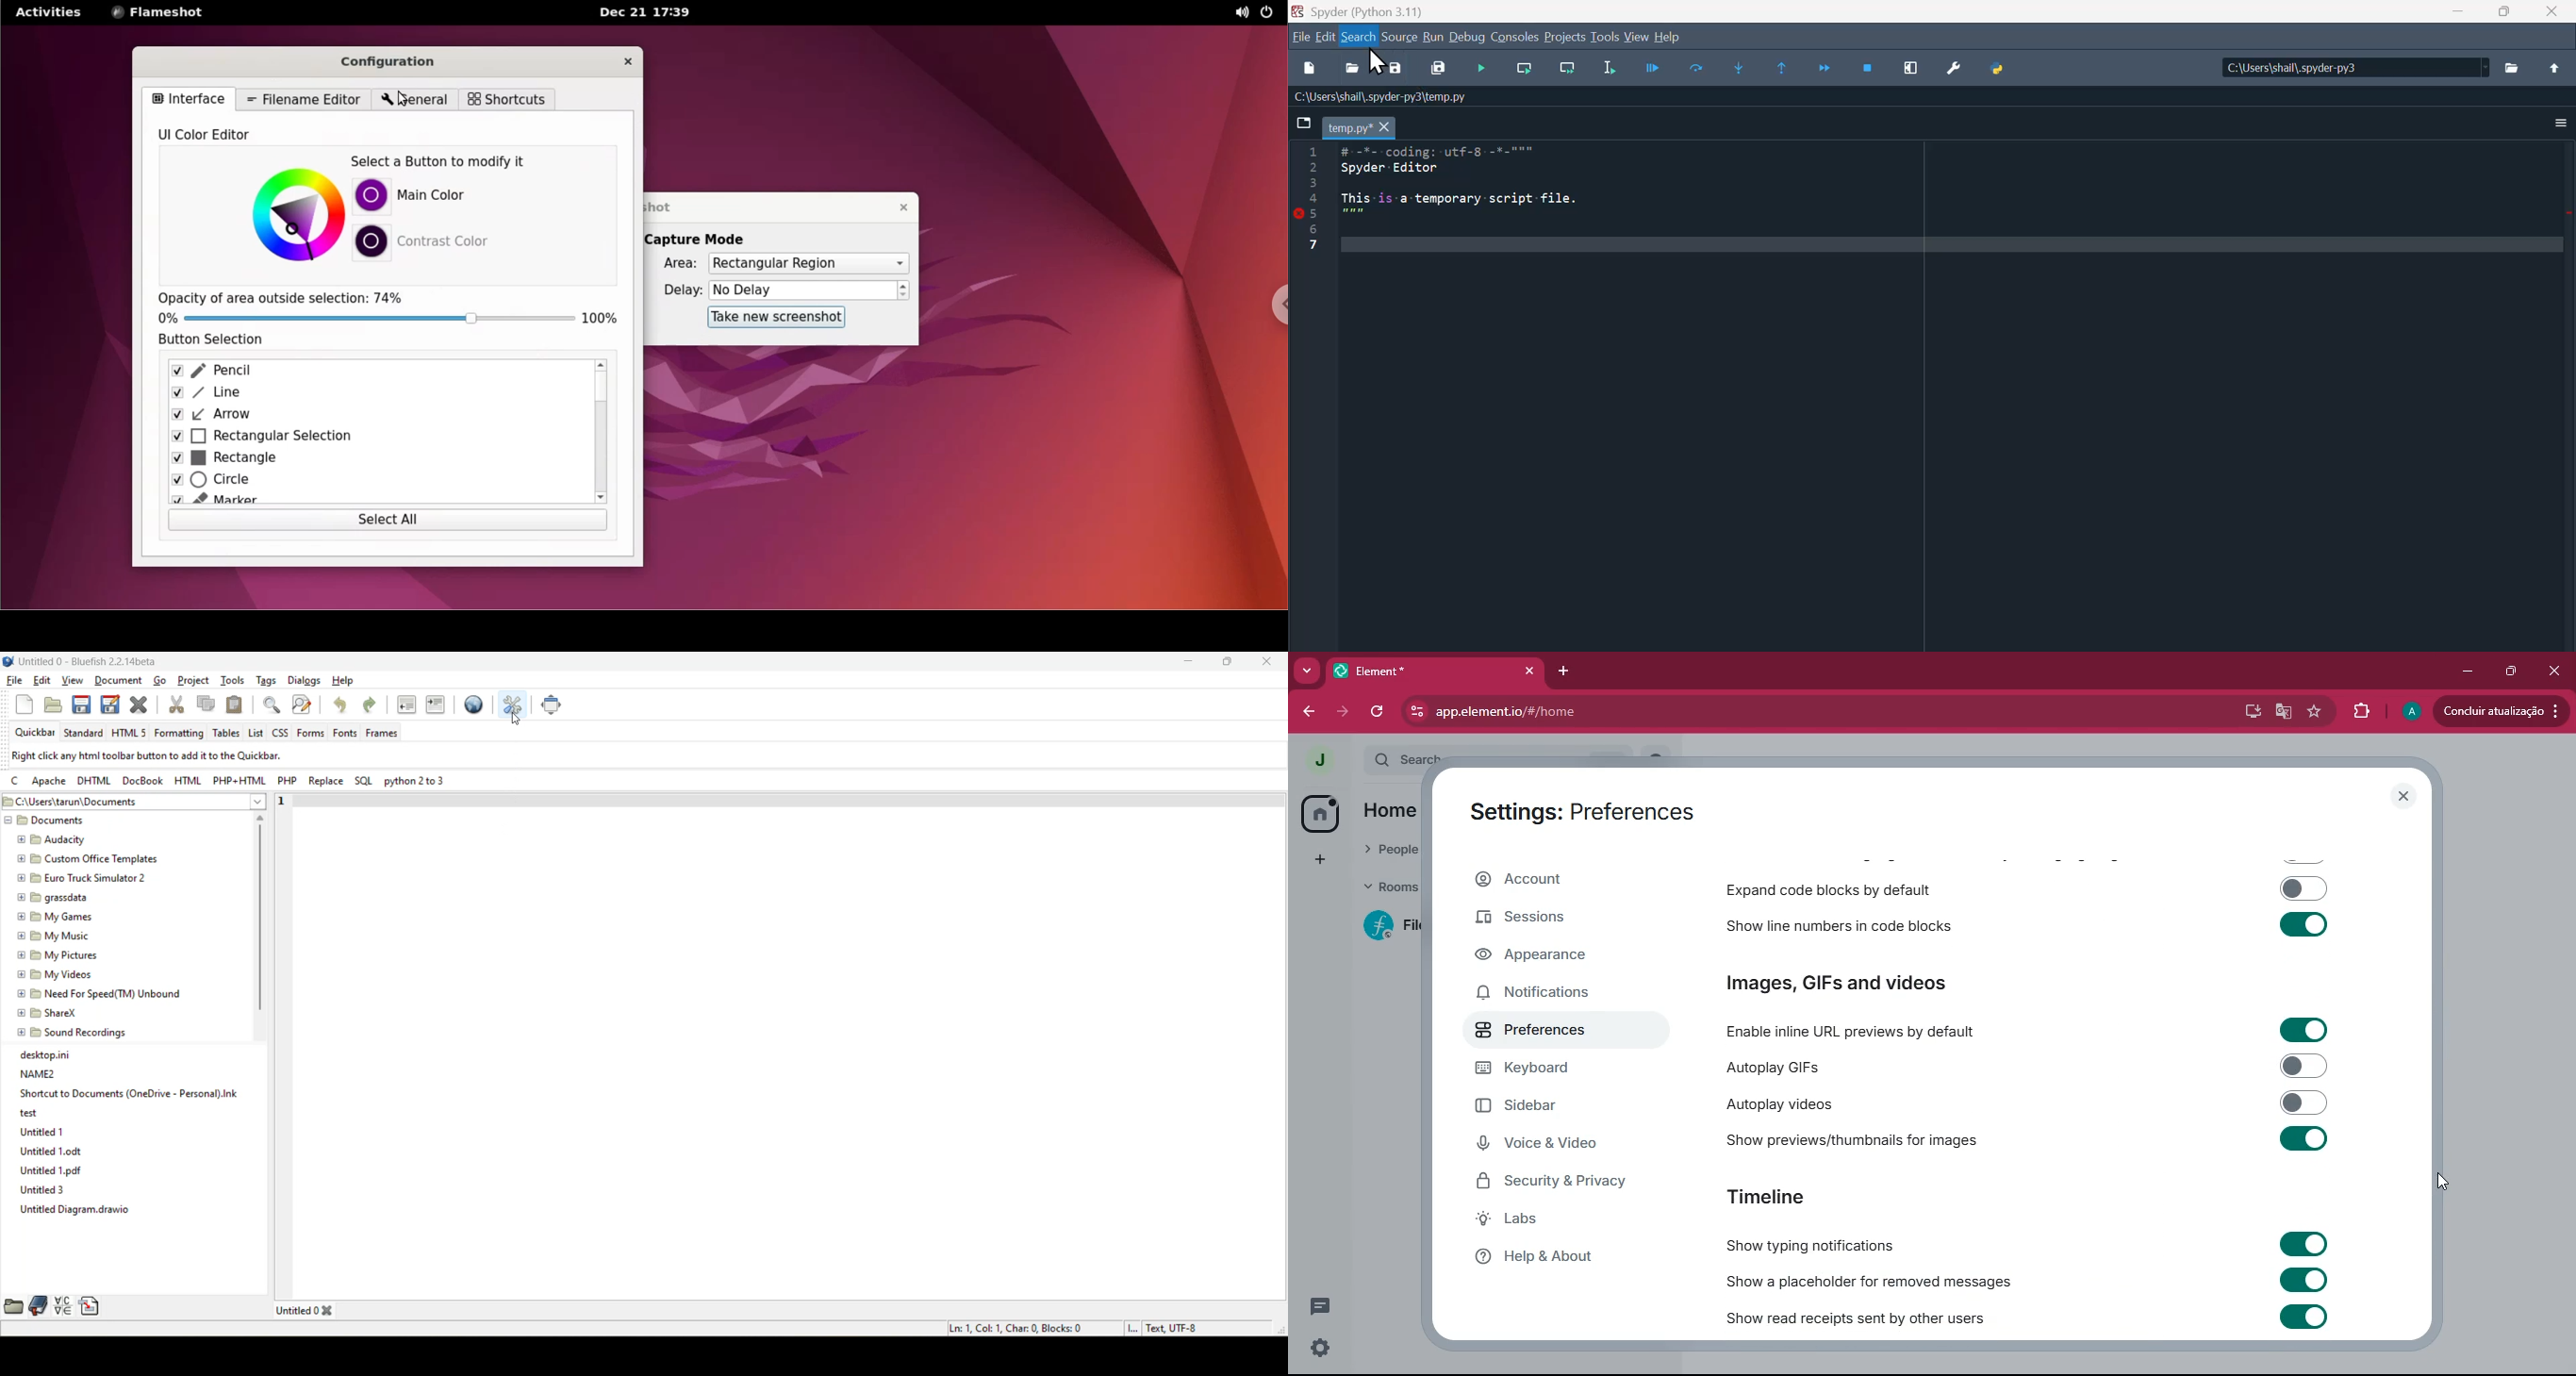  I want to click on profile picture, so click(2411, 713).